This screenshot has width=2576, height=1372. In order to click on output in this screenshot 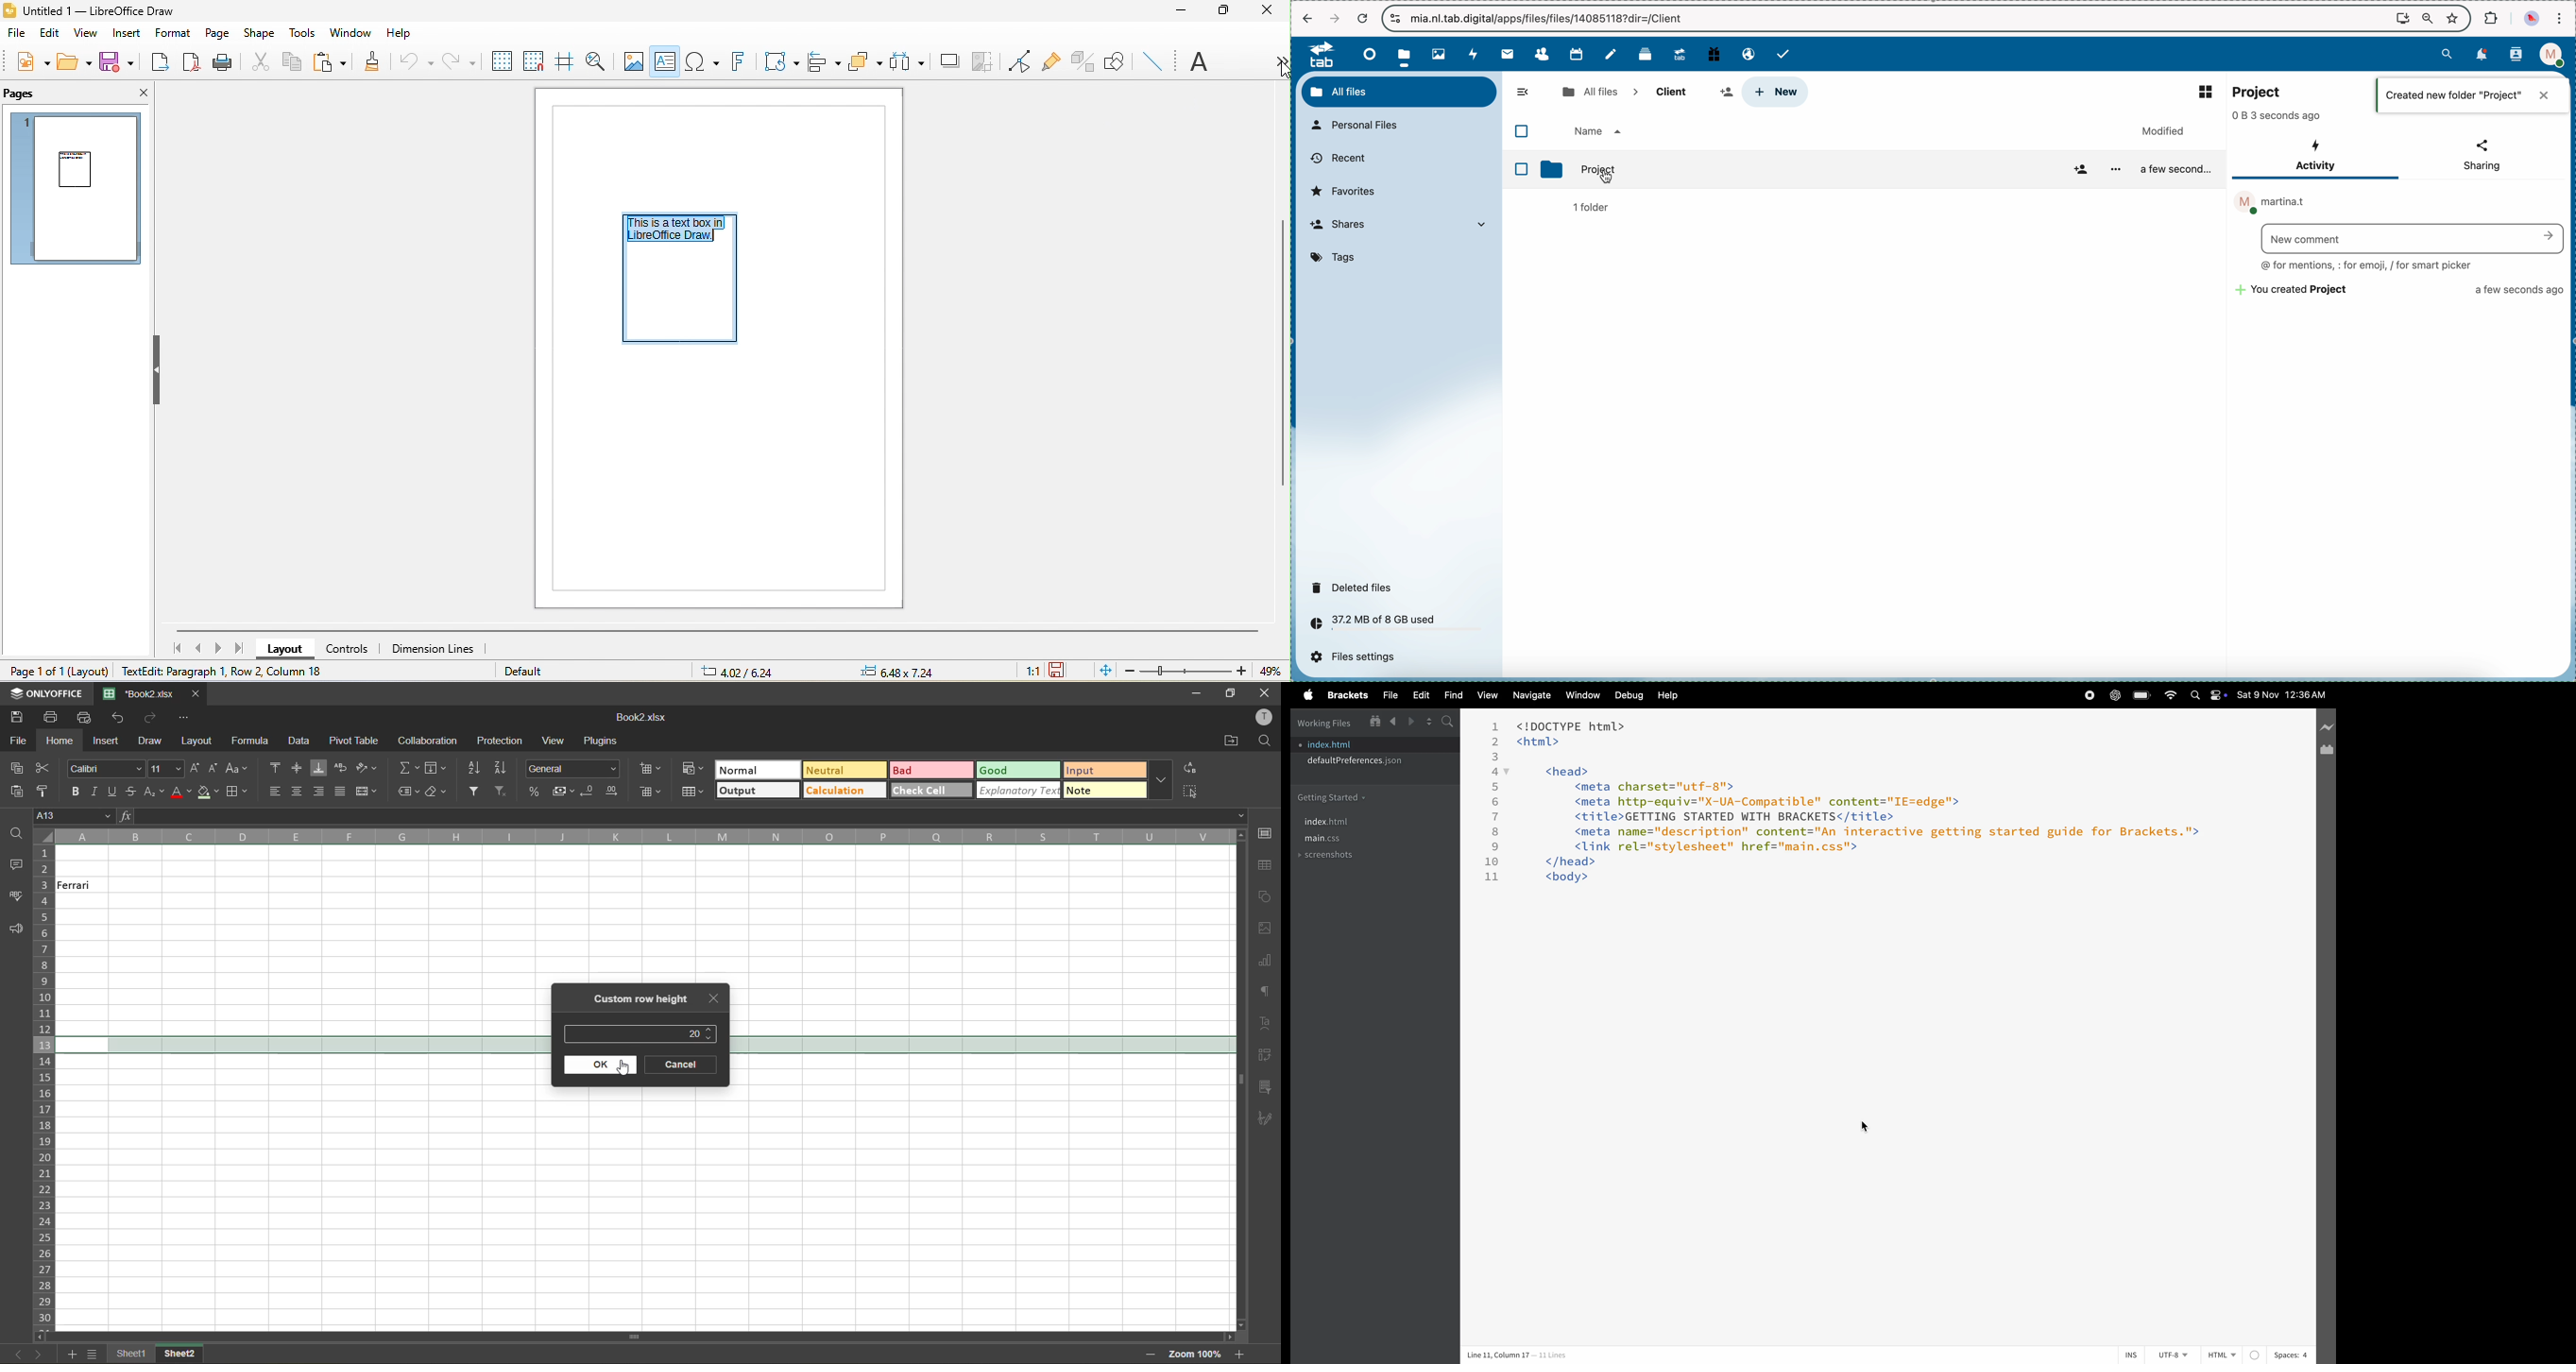, I will do `click(757, 789)`.